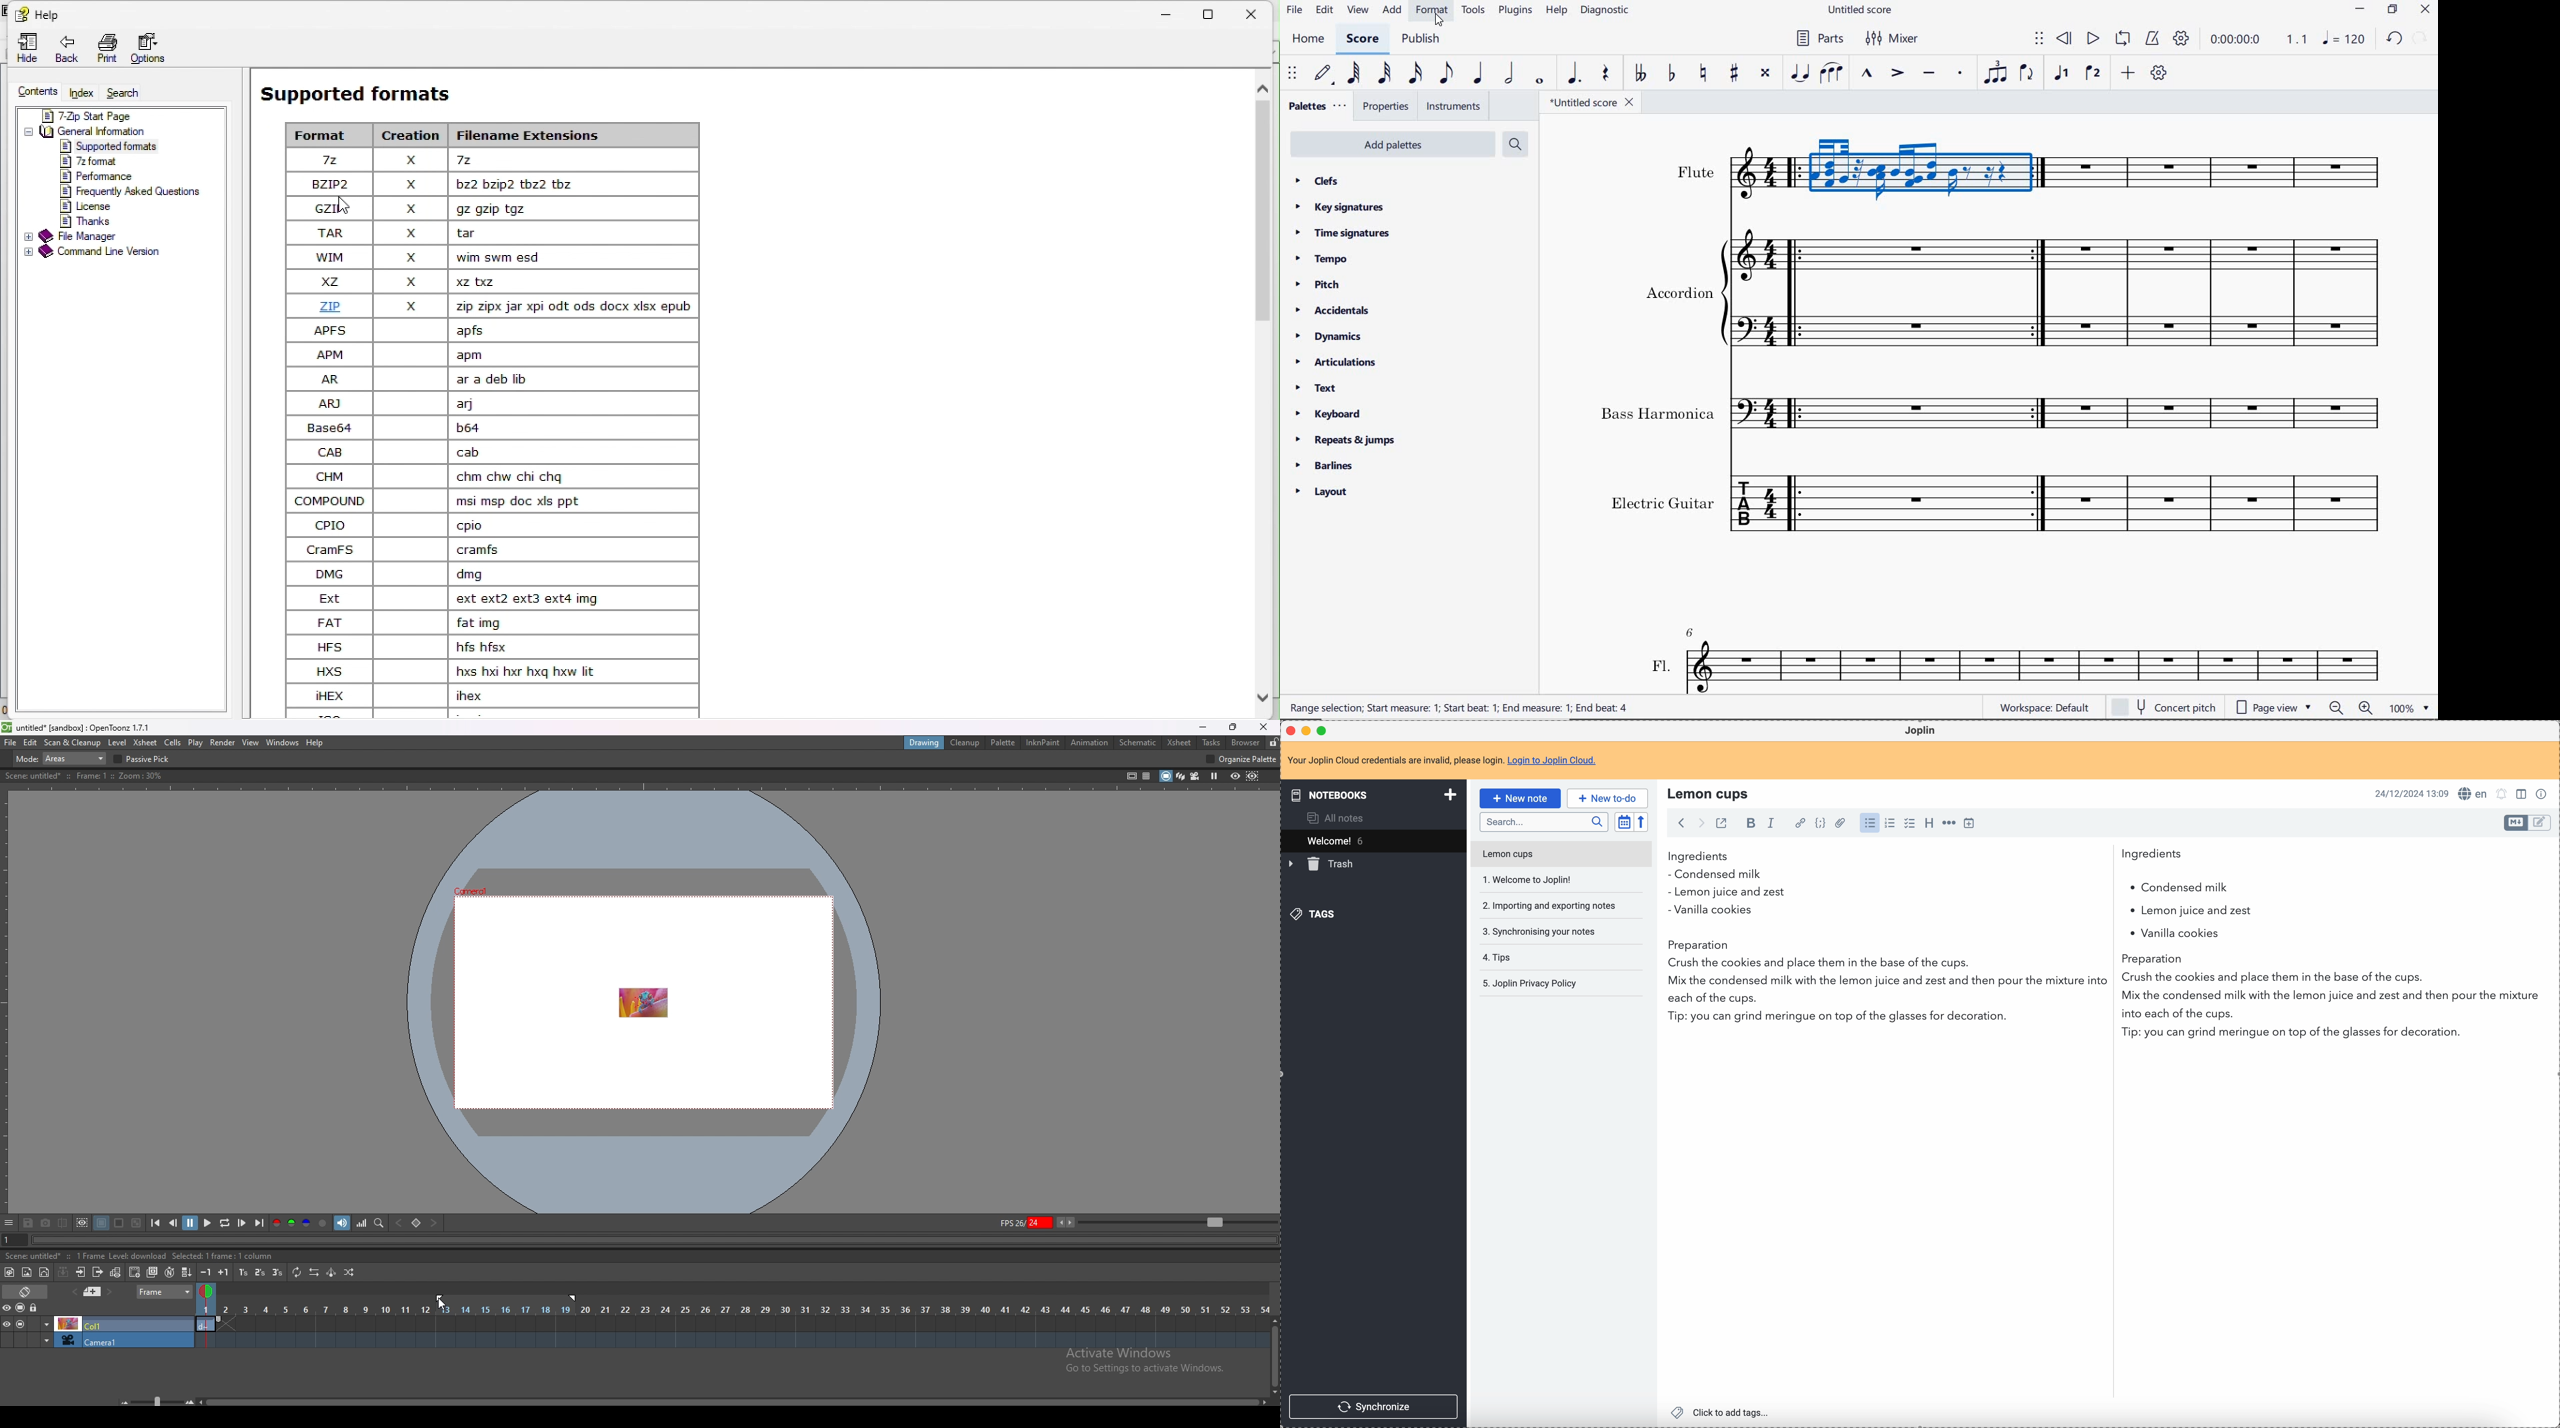  Describe the element at coordinates (1235, 776) in the screenshot. I see `preview` at that location.